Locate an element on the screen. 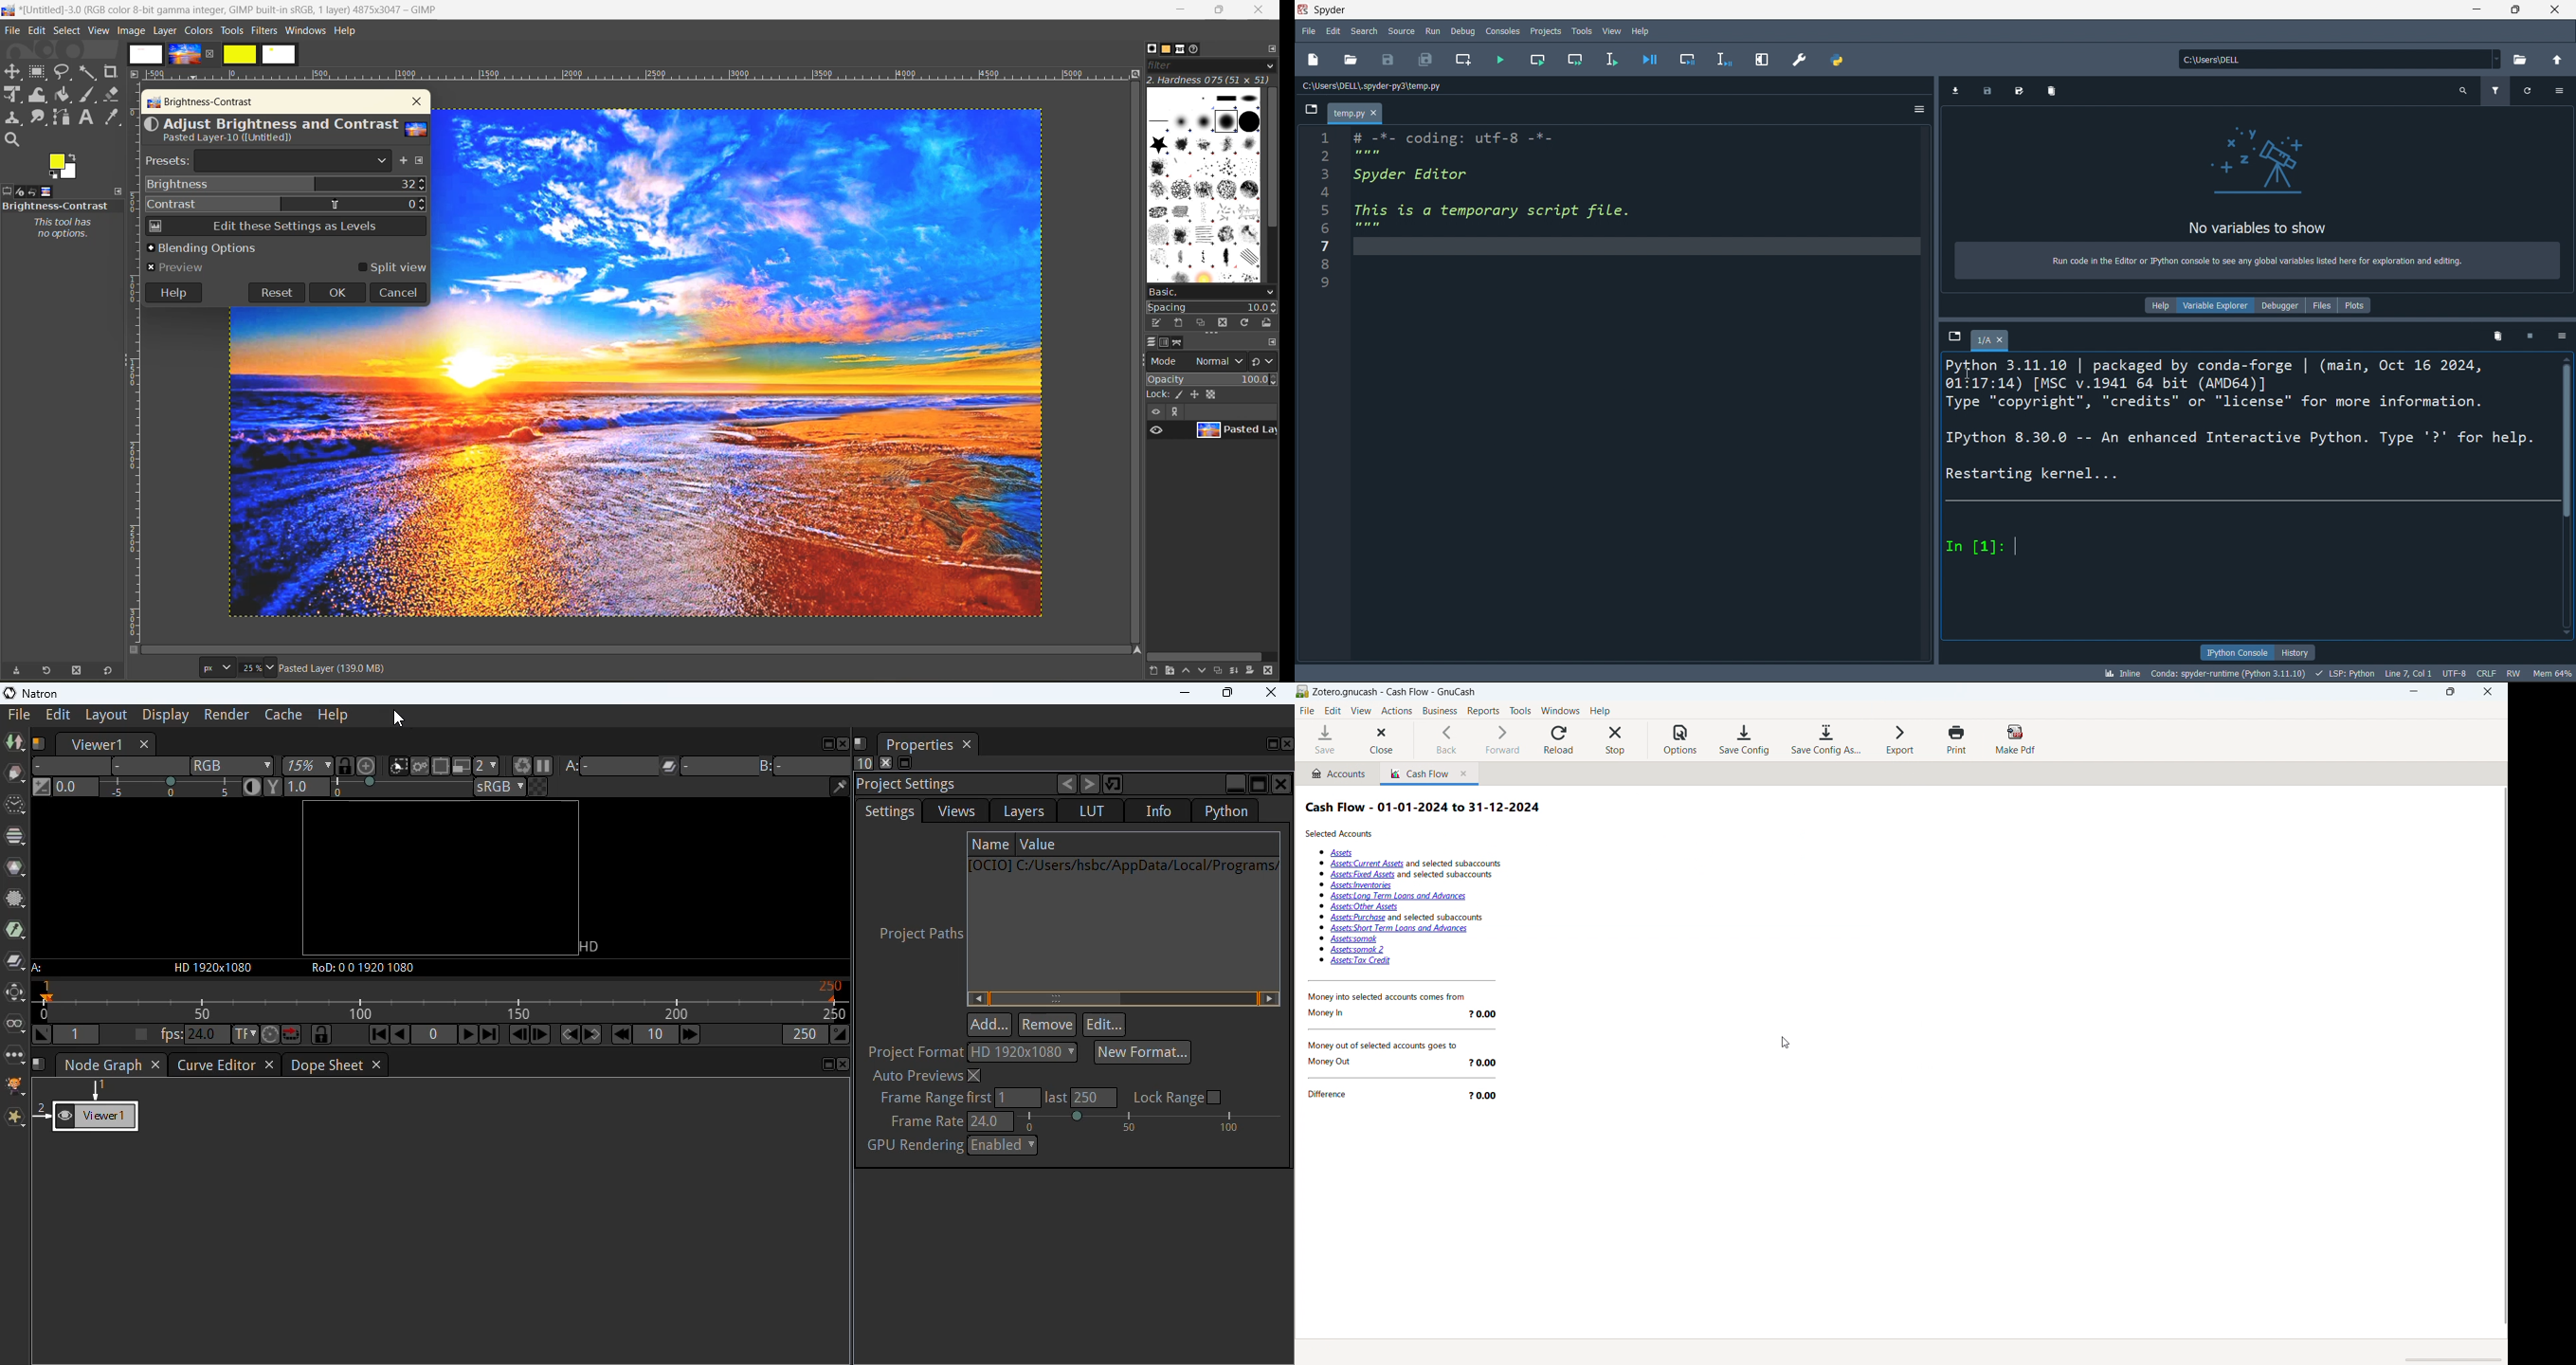  FCT 3.11.10 | packaged by conda-forge | (main, Oct 16 2024,
01:17:14) [MSC v.1941 64 bit (AMD64)]

Type "copyright", "credits" or "license" for more information.
IPython 8.30.0 -- An enhanced Interactive Python. Type '?' for help.
Restarting kernel...

In [1]: is located at coordinates (2239, 475).